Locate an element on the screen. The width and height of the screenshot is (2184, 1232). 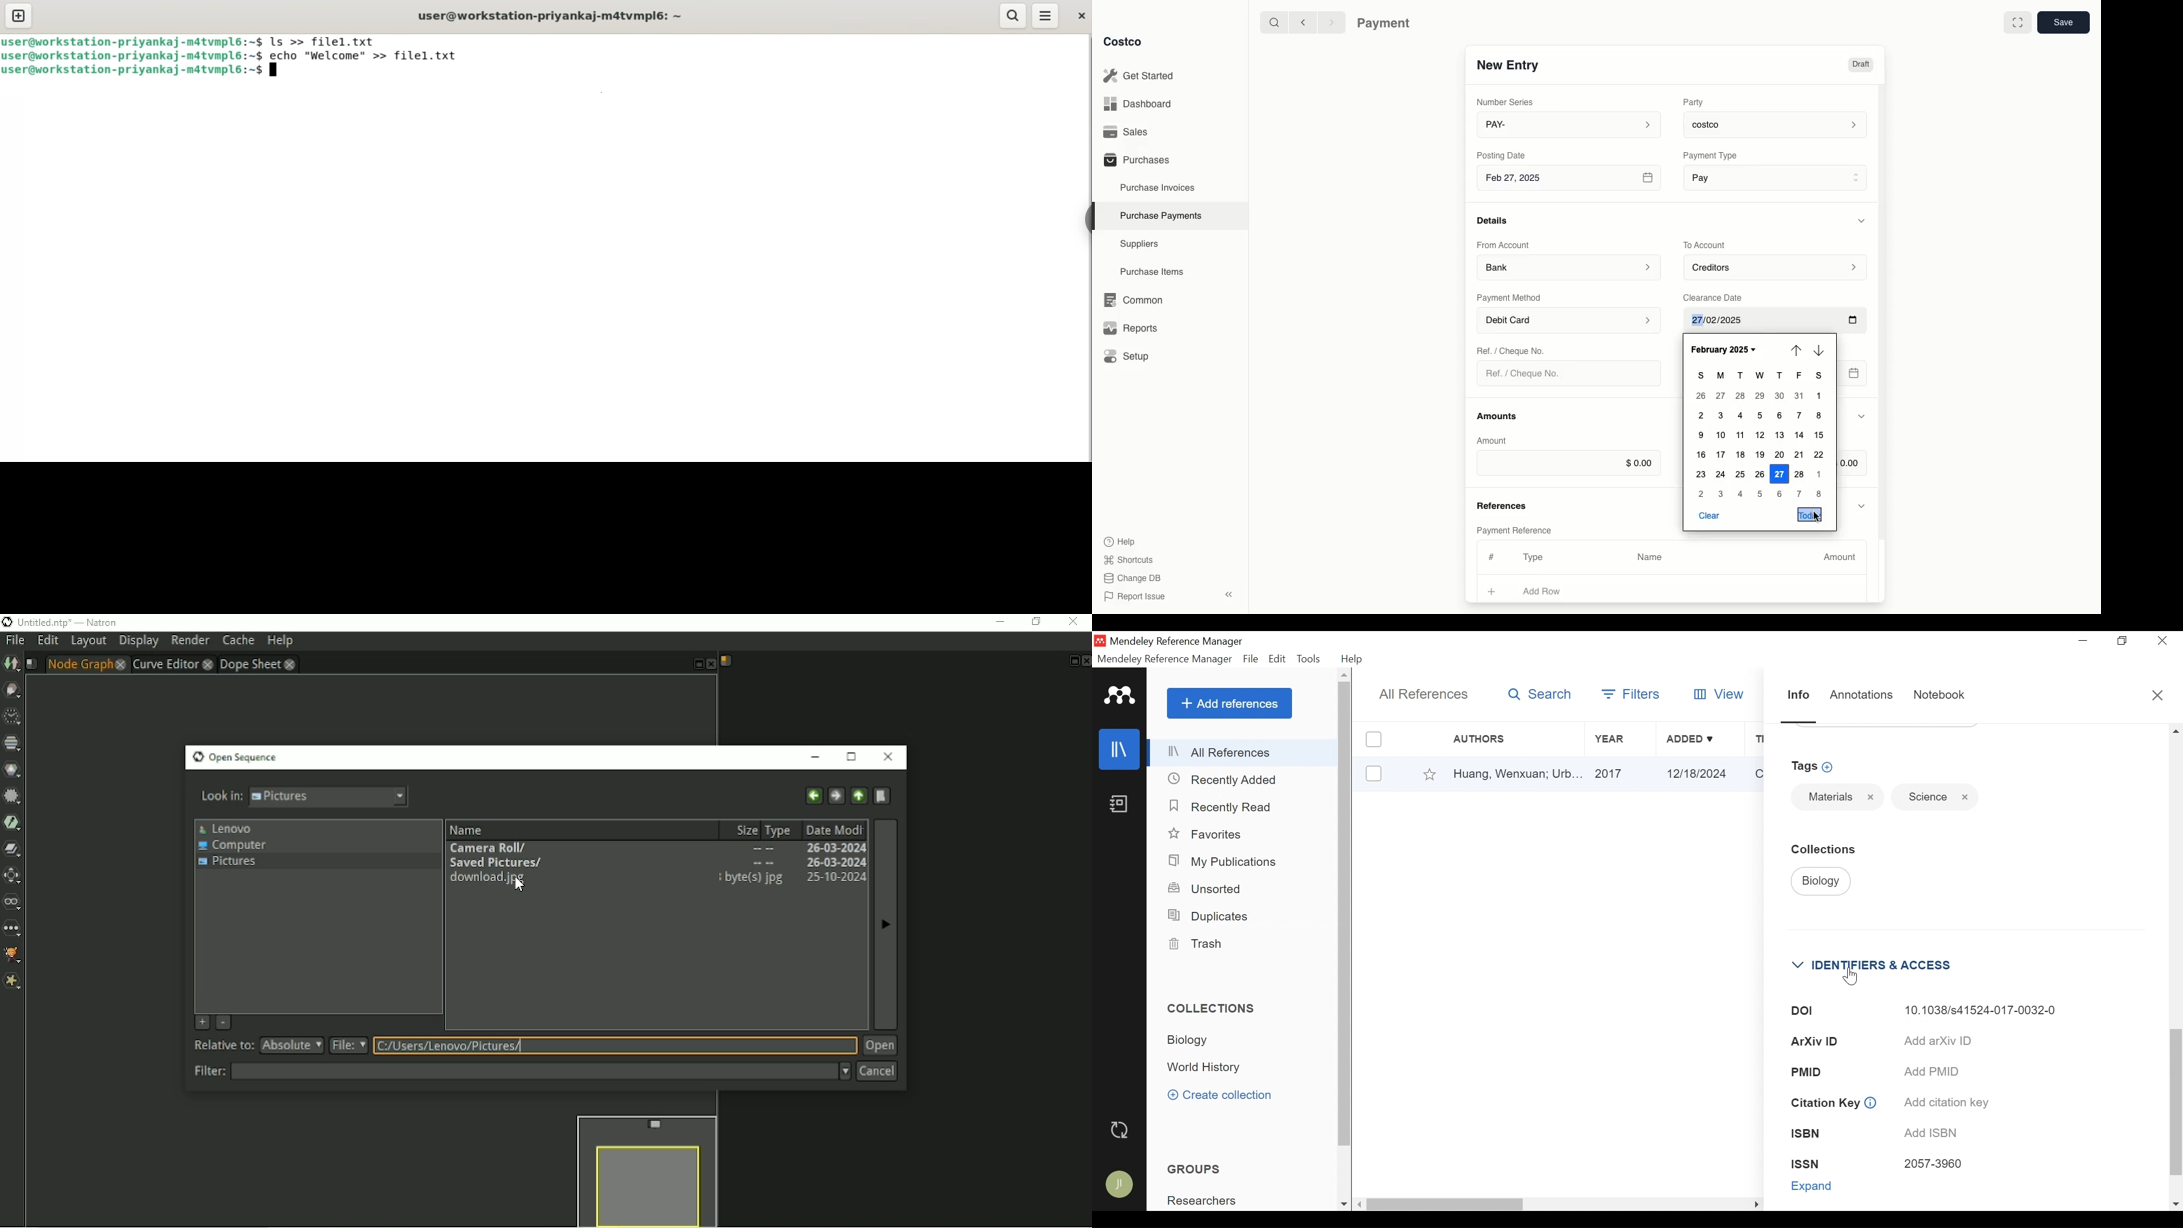
Information is located at coordinates (1796, 694).